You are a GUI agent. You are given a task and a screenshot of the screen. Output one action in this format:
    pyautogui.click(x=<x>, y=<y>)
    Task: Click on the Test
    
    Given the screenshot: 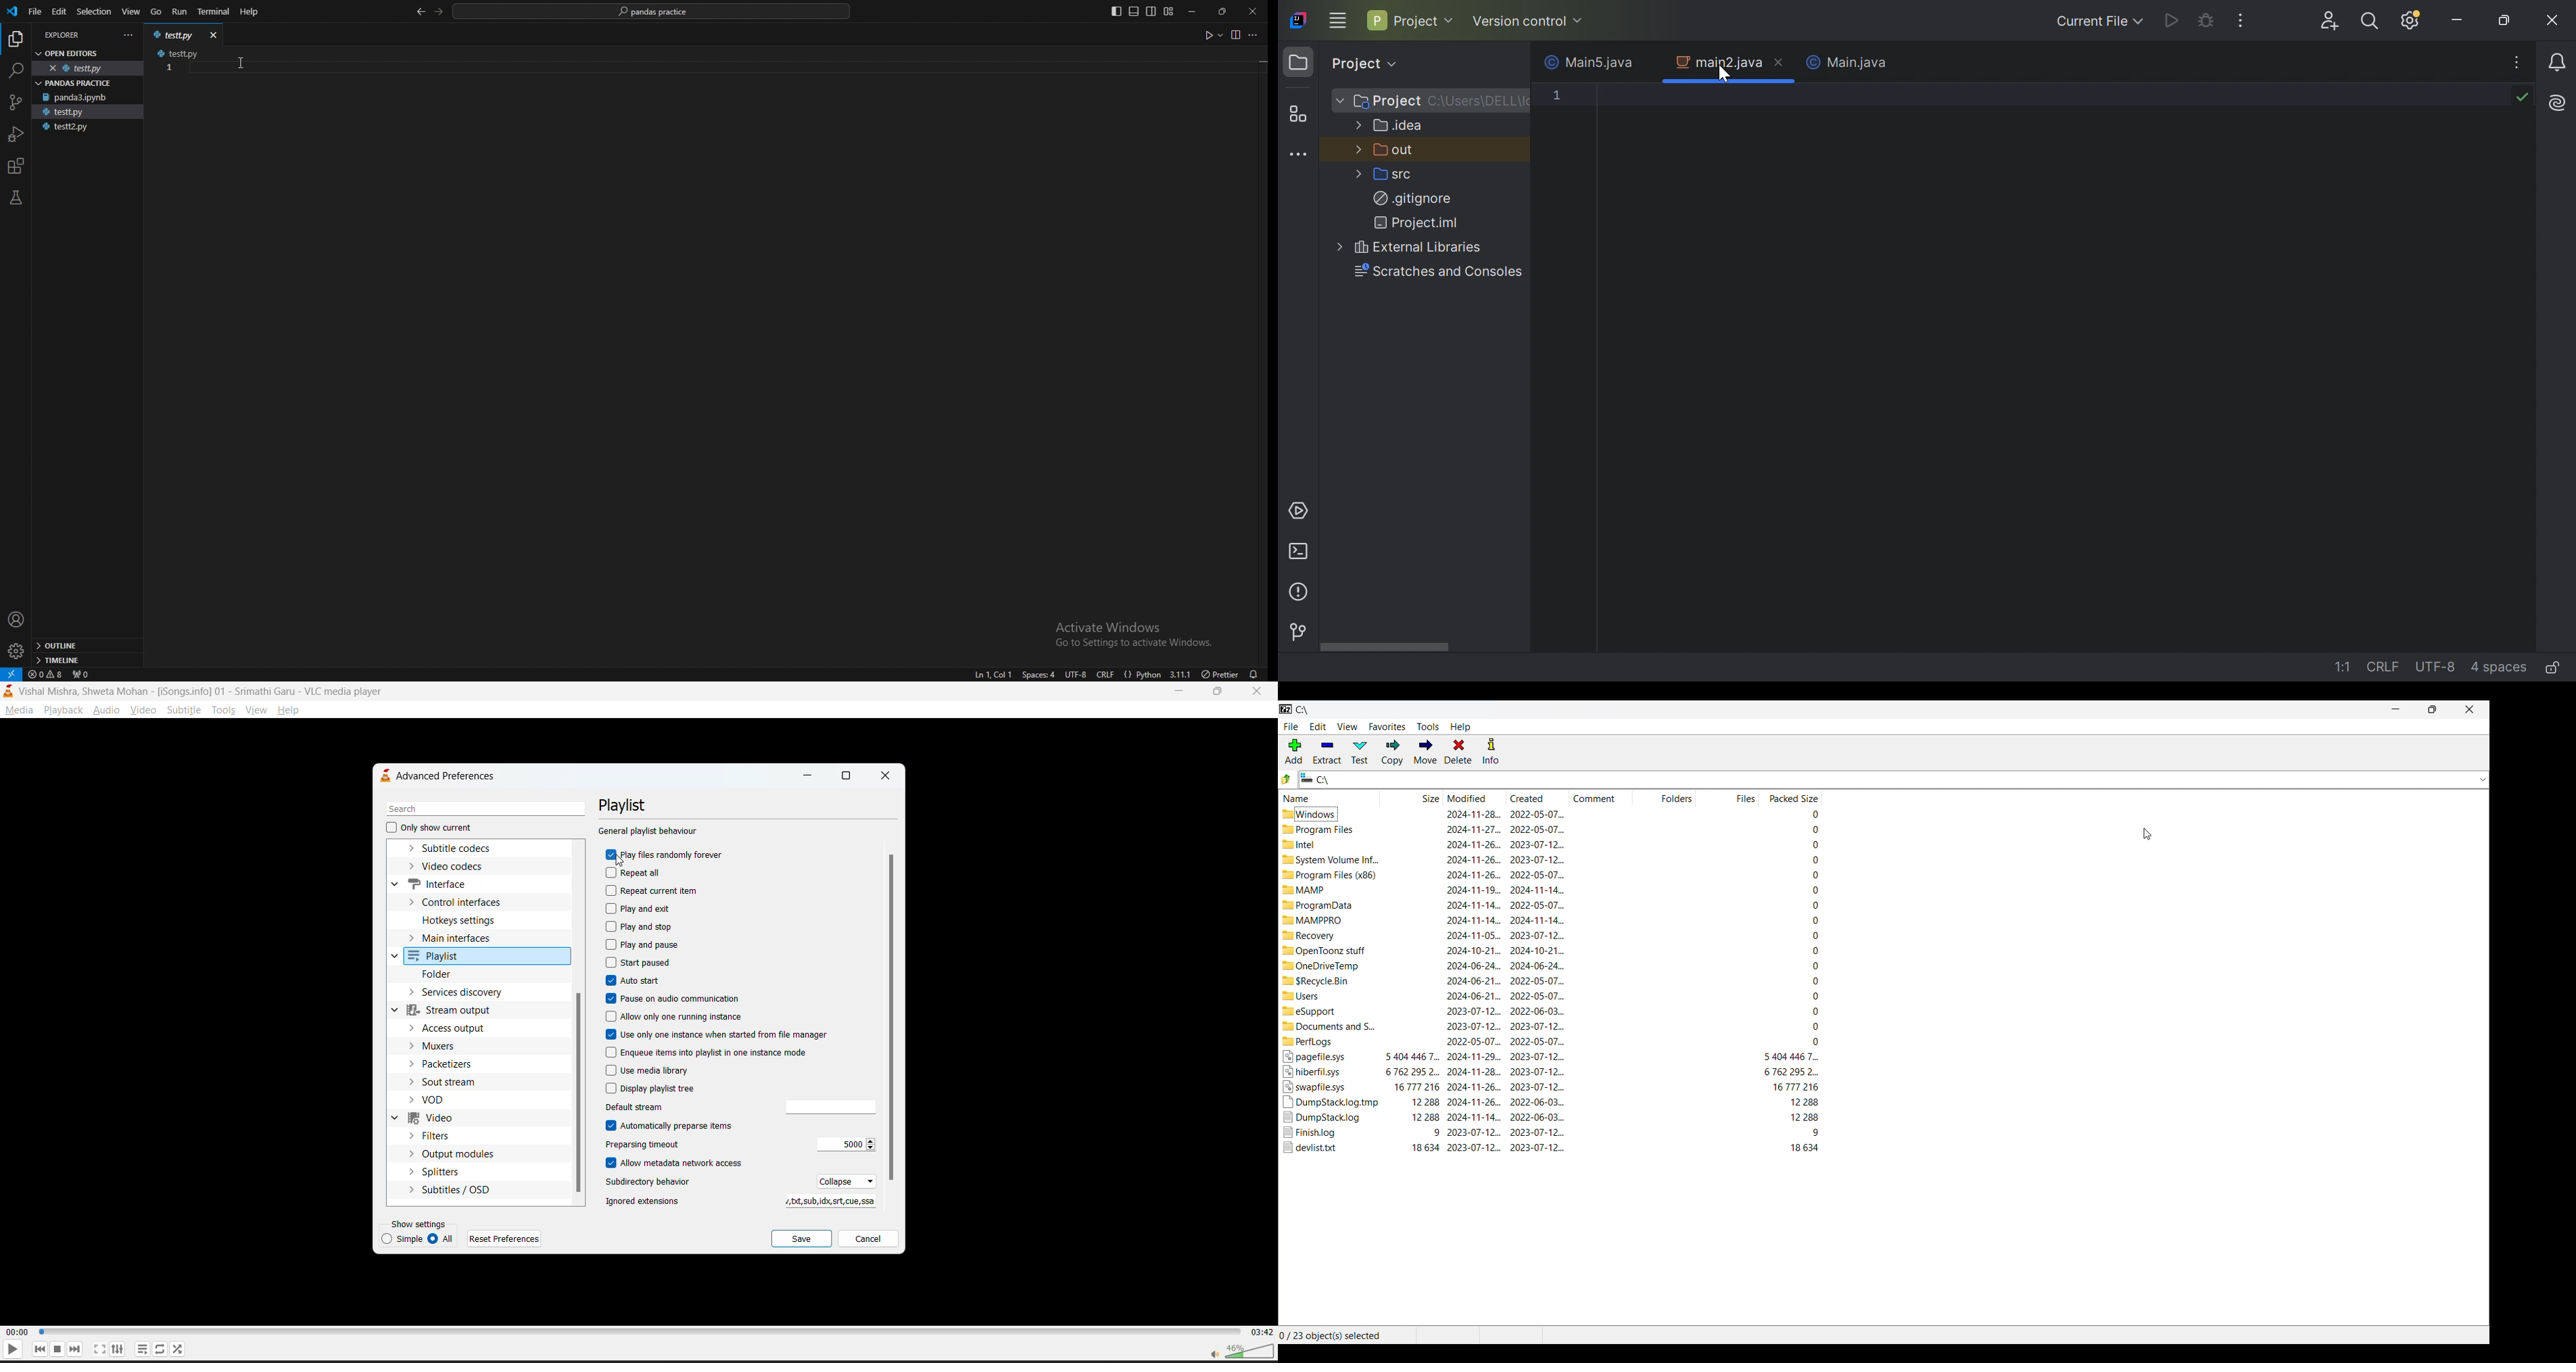 What is the action you would take?
    pyautogui.click(x=1361, y=752)
    